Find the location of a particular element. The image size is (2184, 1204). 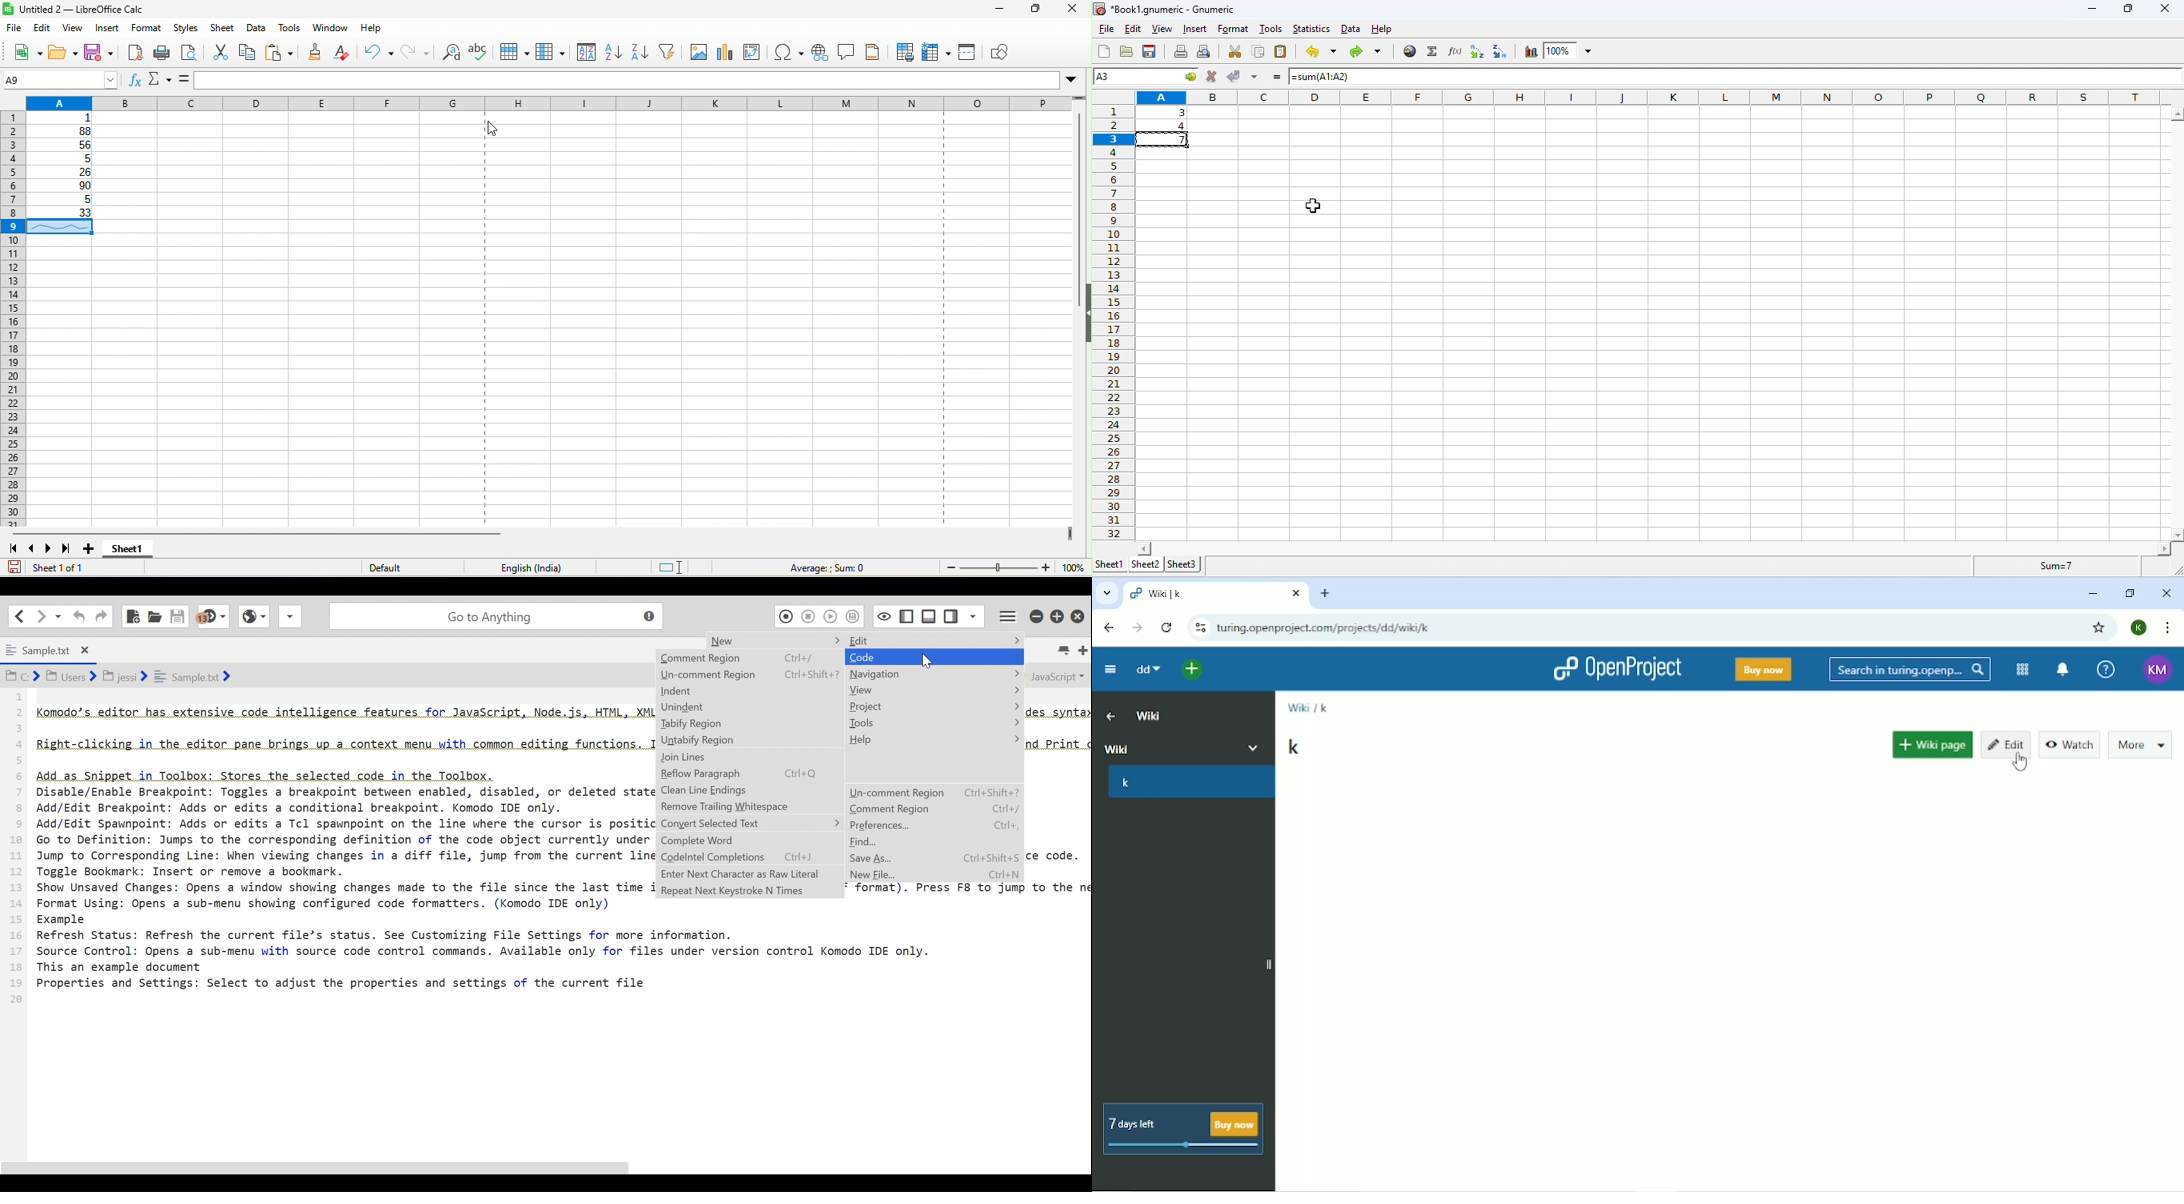

data is located at coordinates (257, 29).